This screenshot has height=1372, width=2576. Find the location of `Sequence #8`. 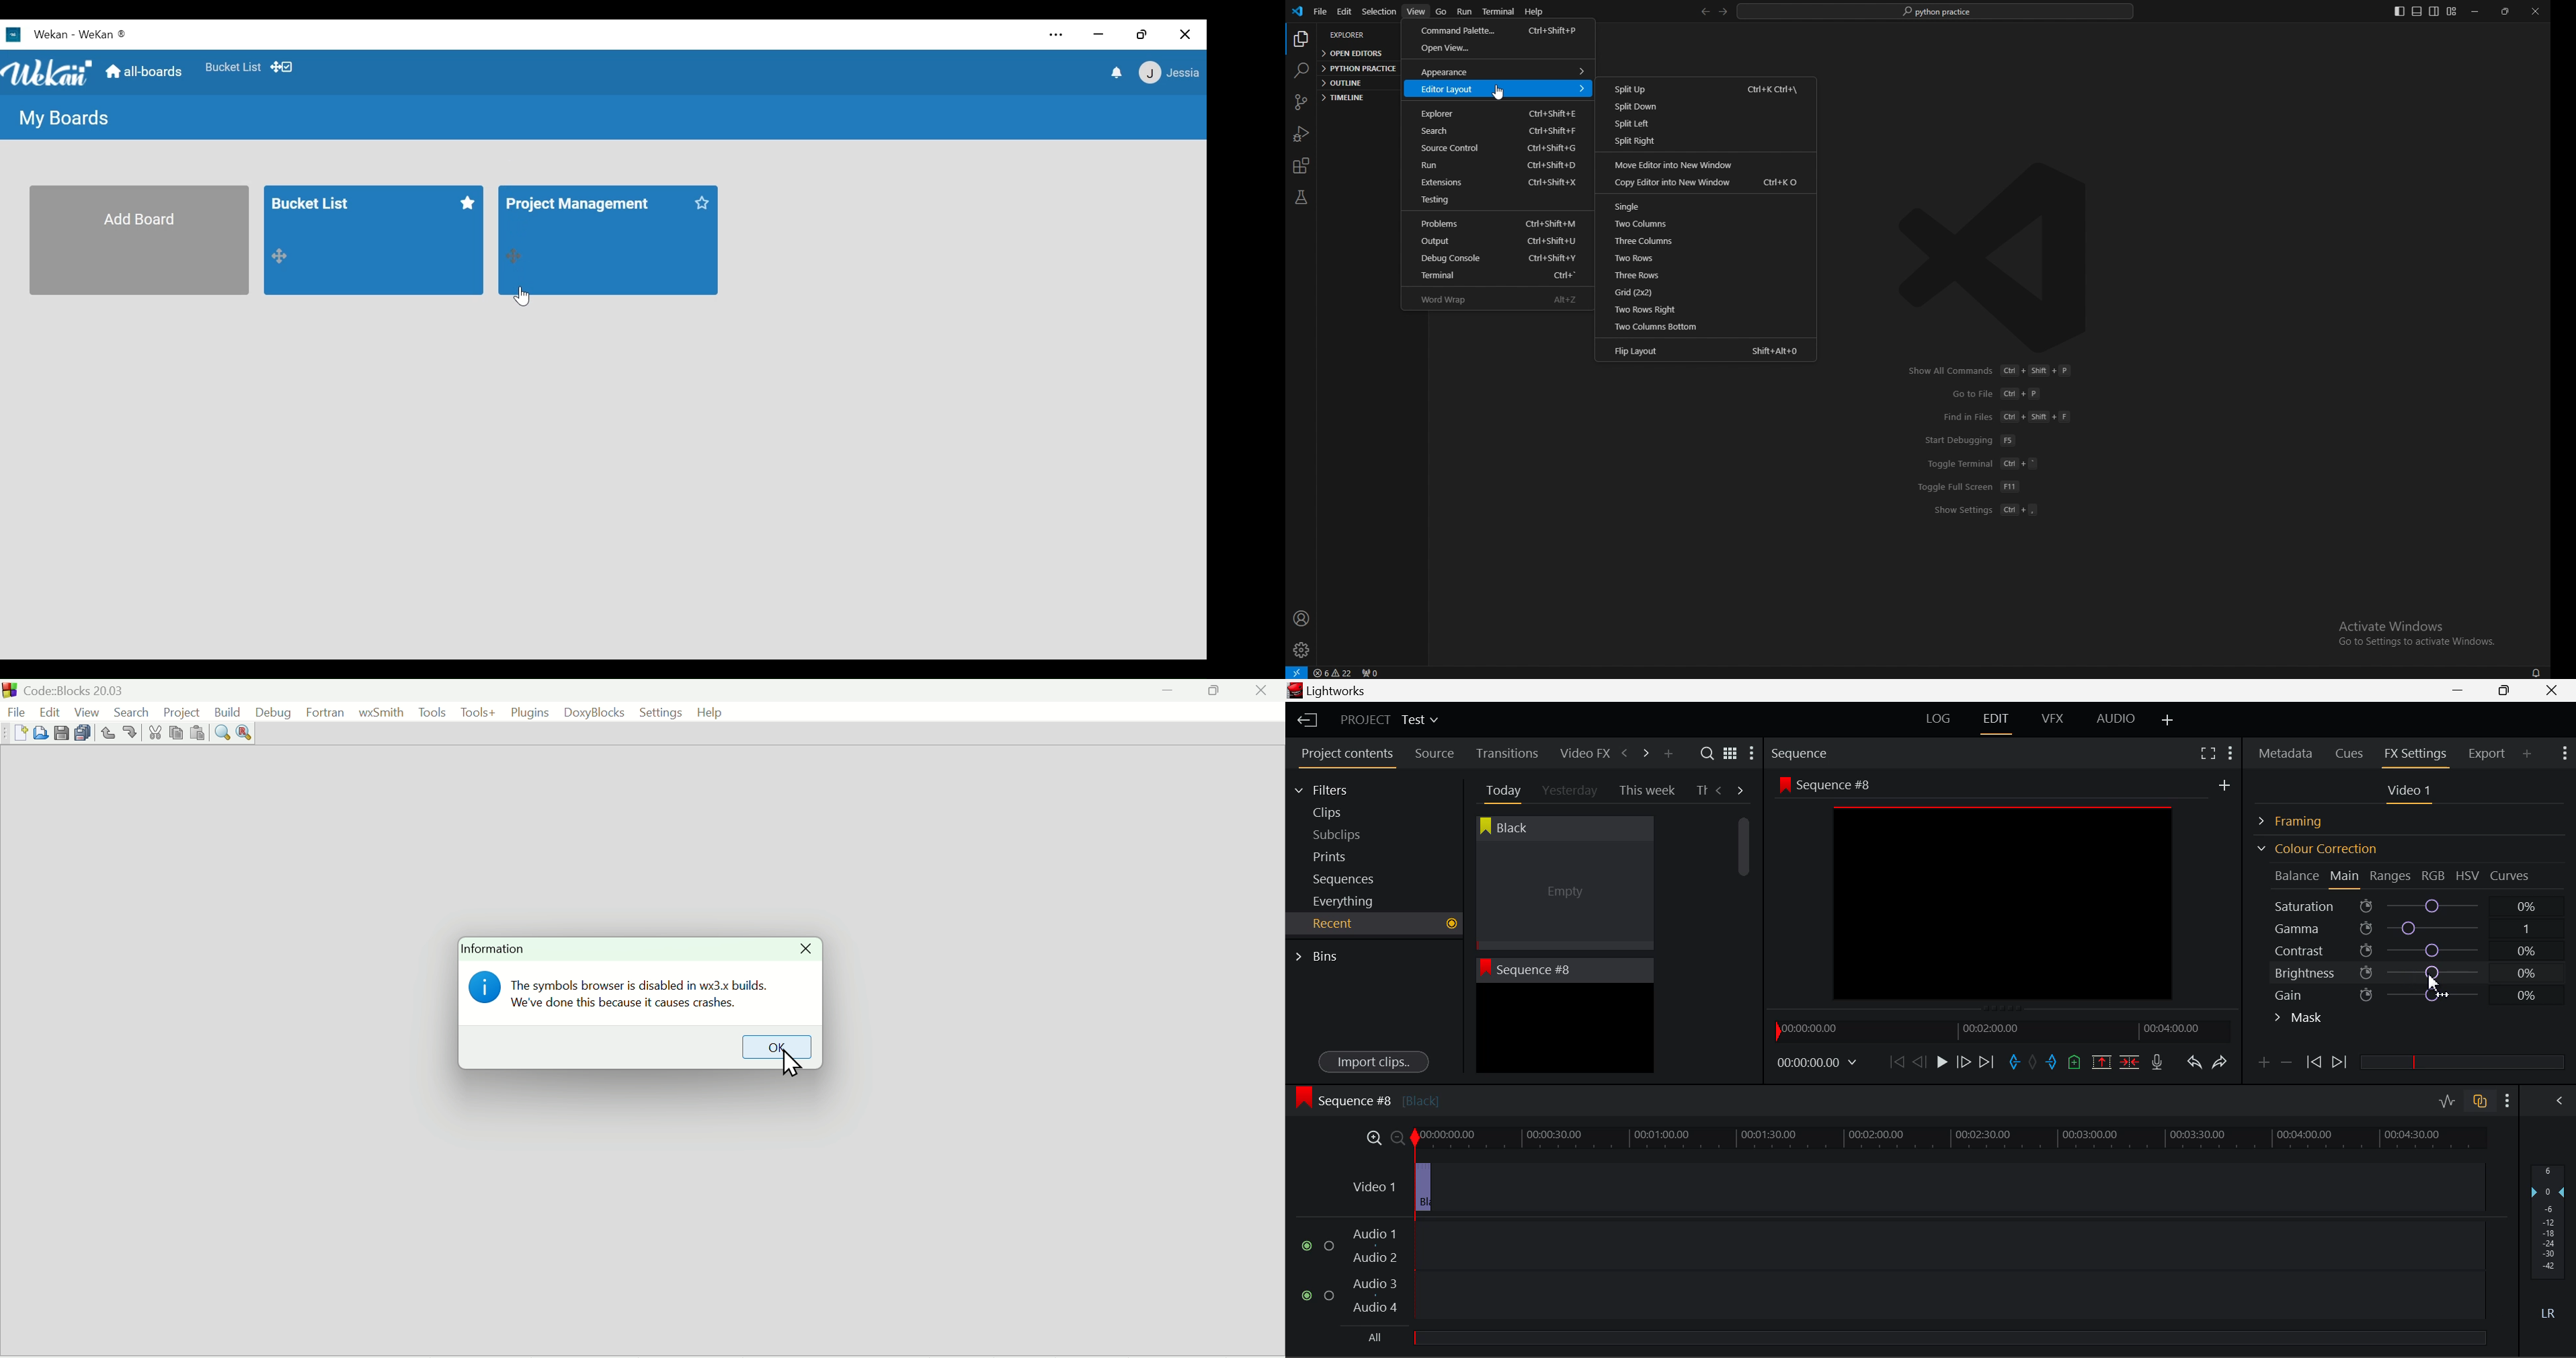

Sequence #8 is located at coordinates (1367, 1098).